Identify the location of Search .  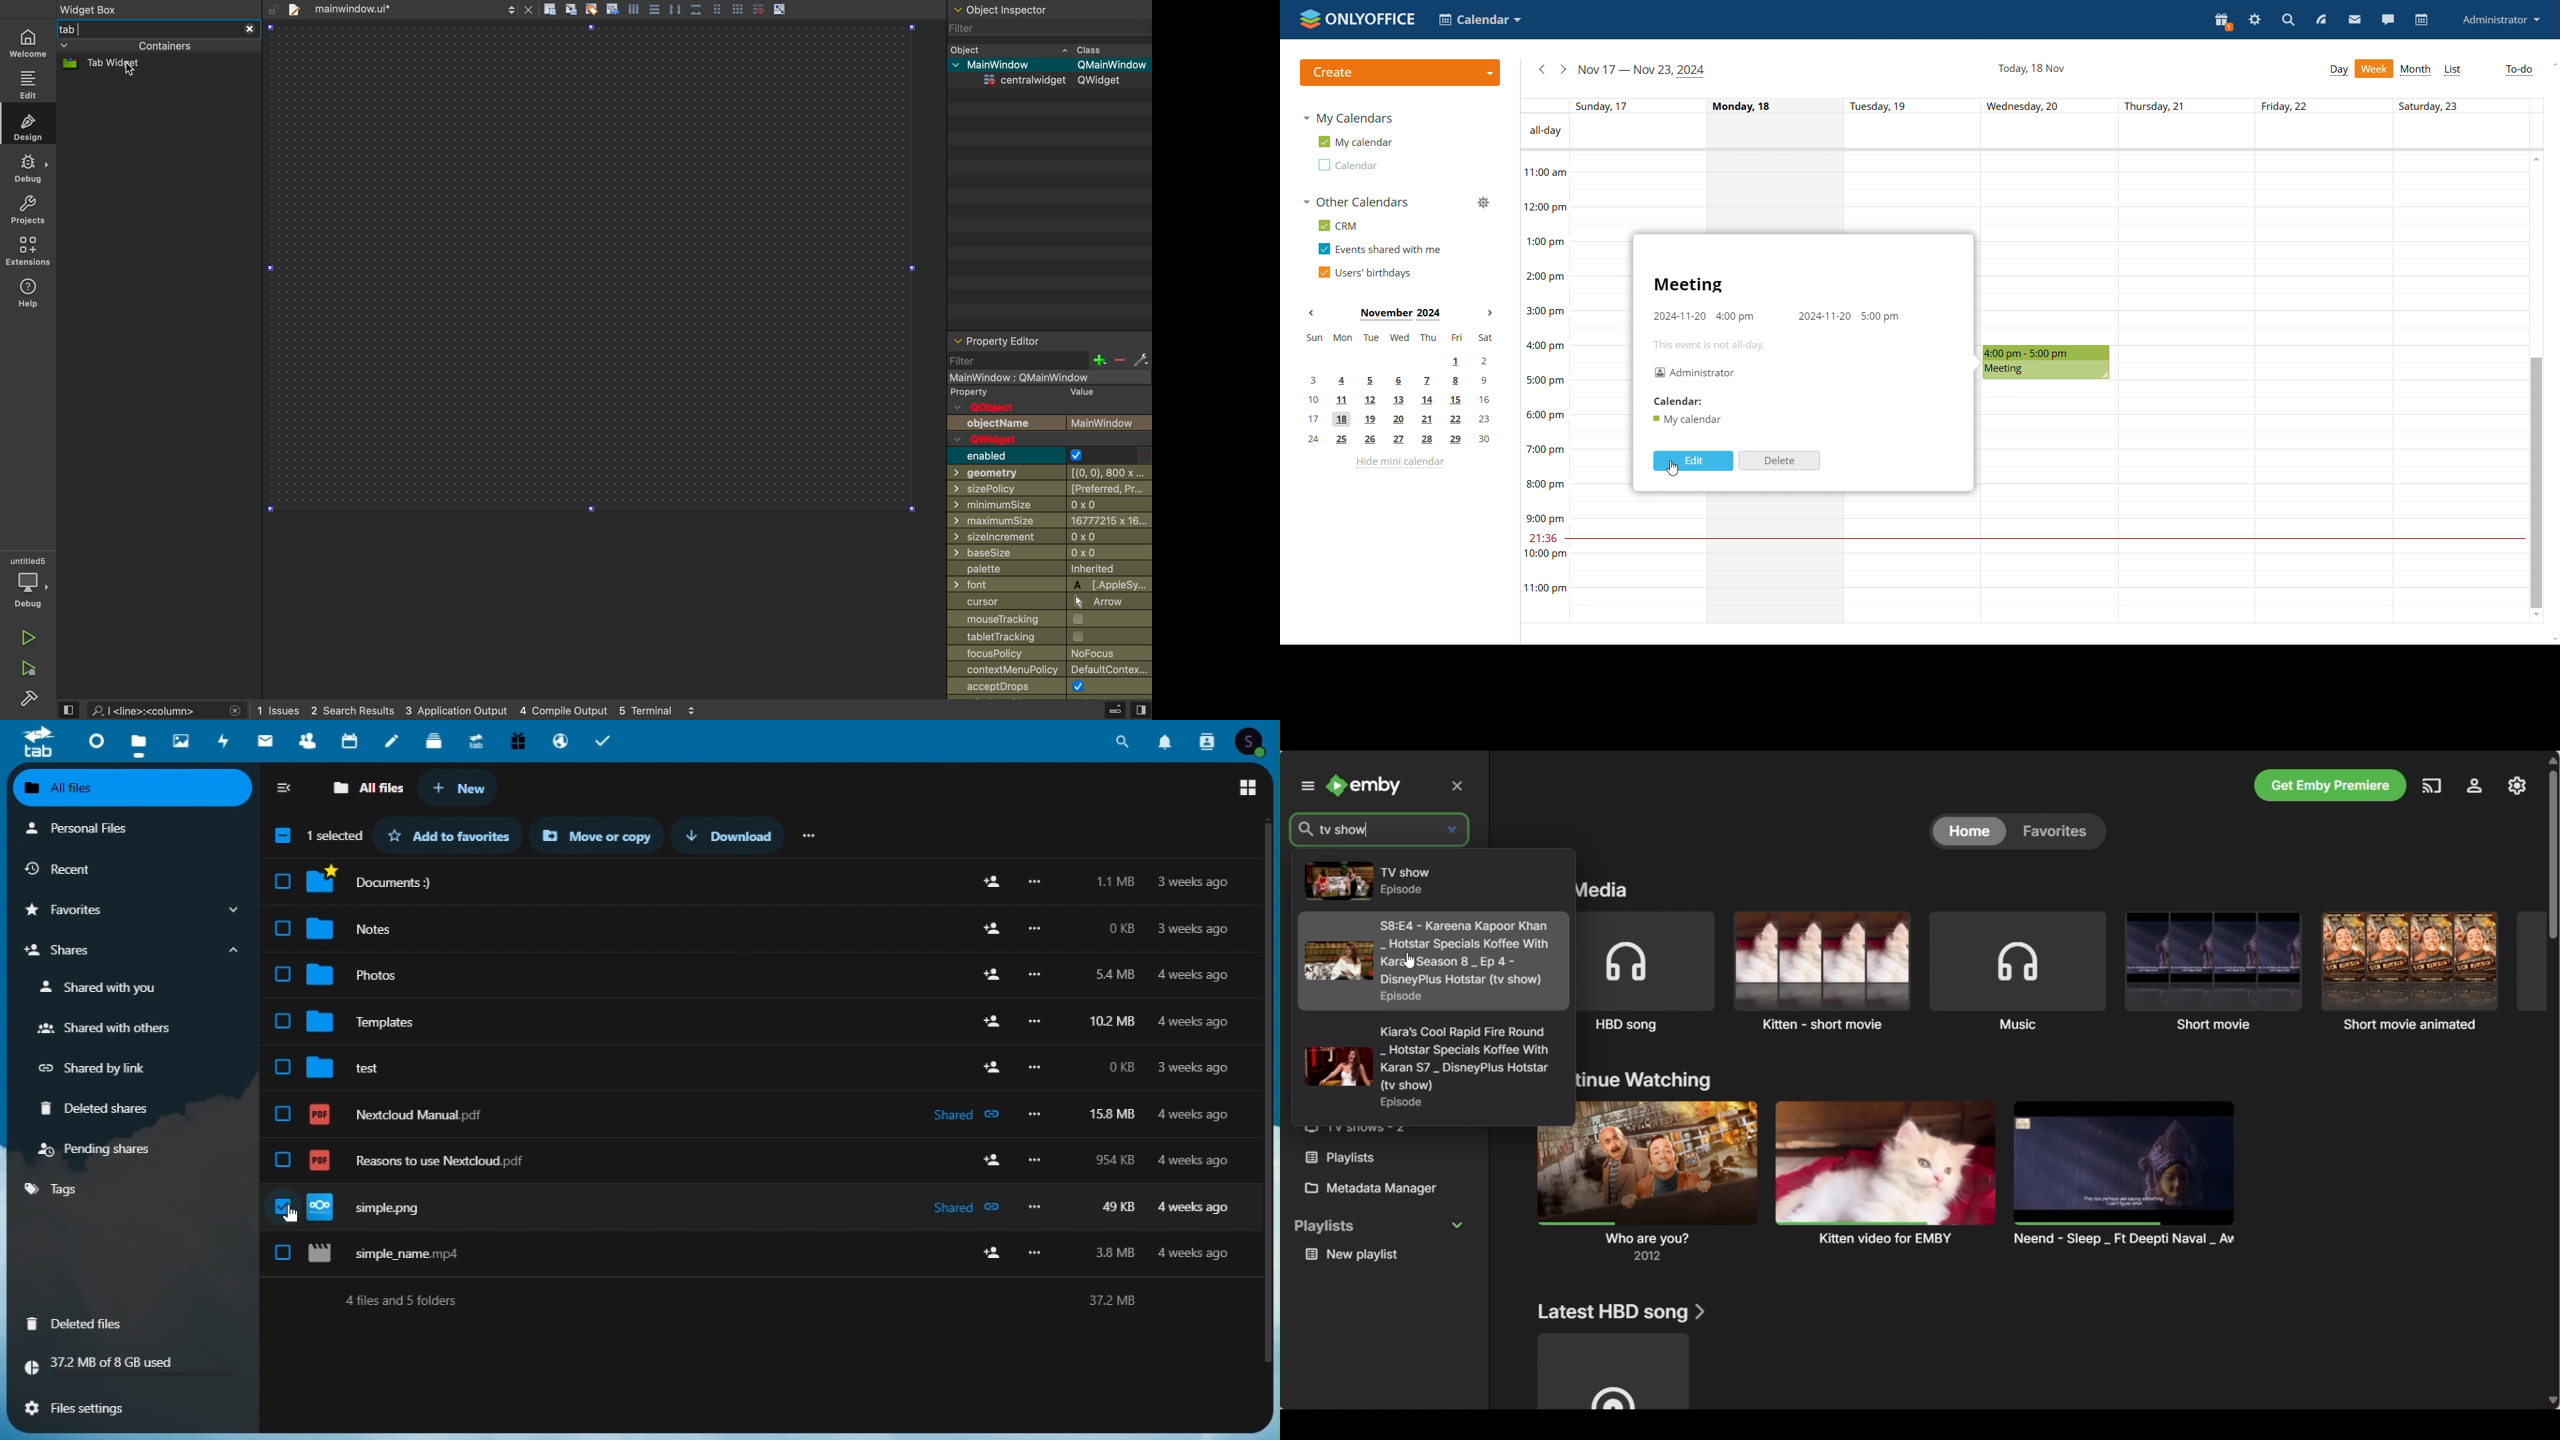
(1123, 738).